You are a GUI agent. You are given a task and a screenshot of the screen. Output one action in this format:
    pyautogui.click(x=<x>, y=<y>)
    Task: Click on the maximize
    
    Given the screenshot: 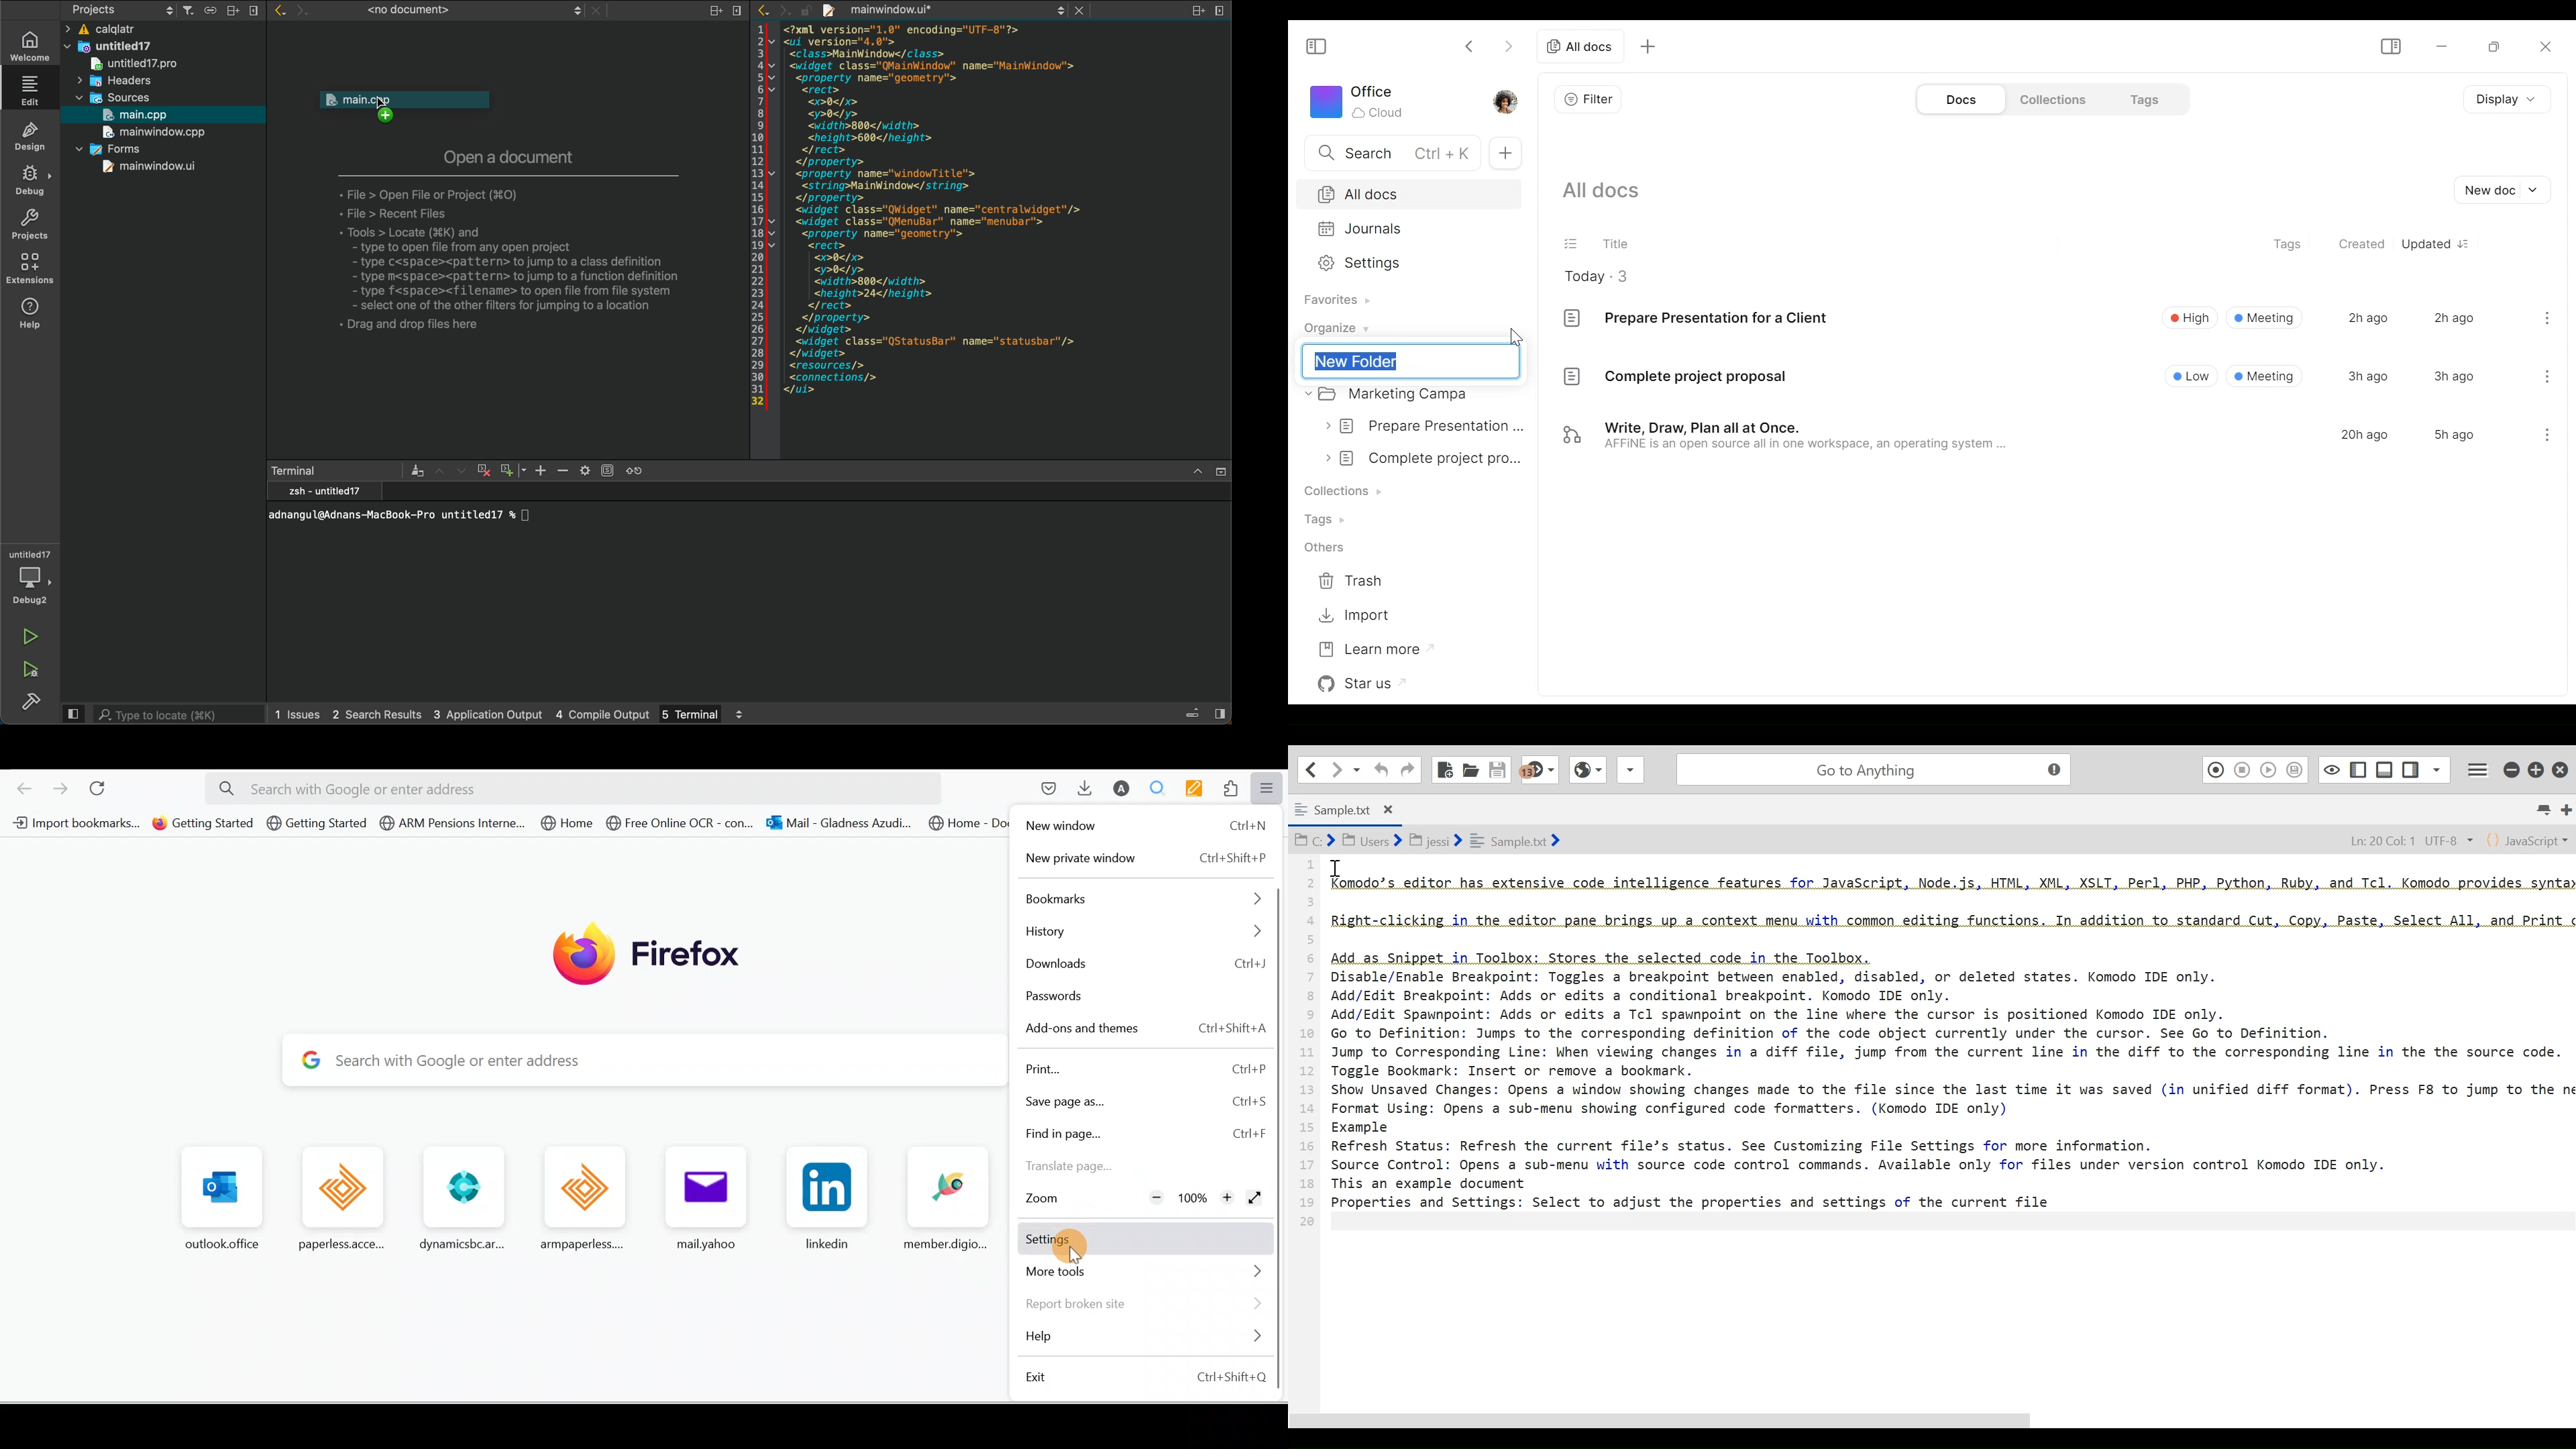 What is the action you would take?
    pyautogui.click(x=1198, y=473)
    